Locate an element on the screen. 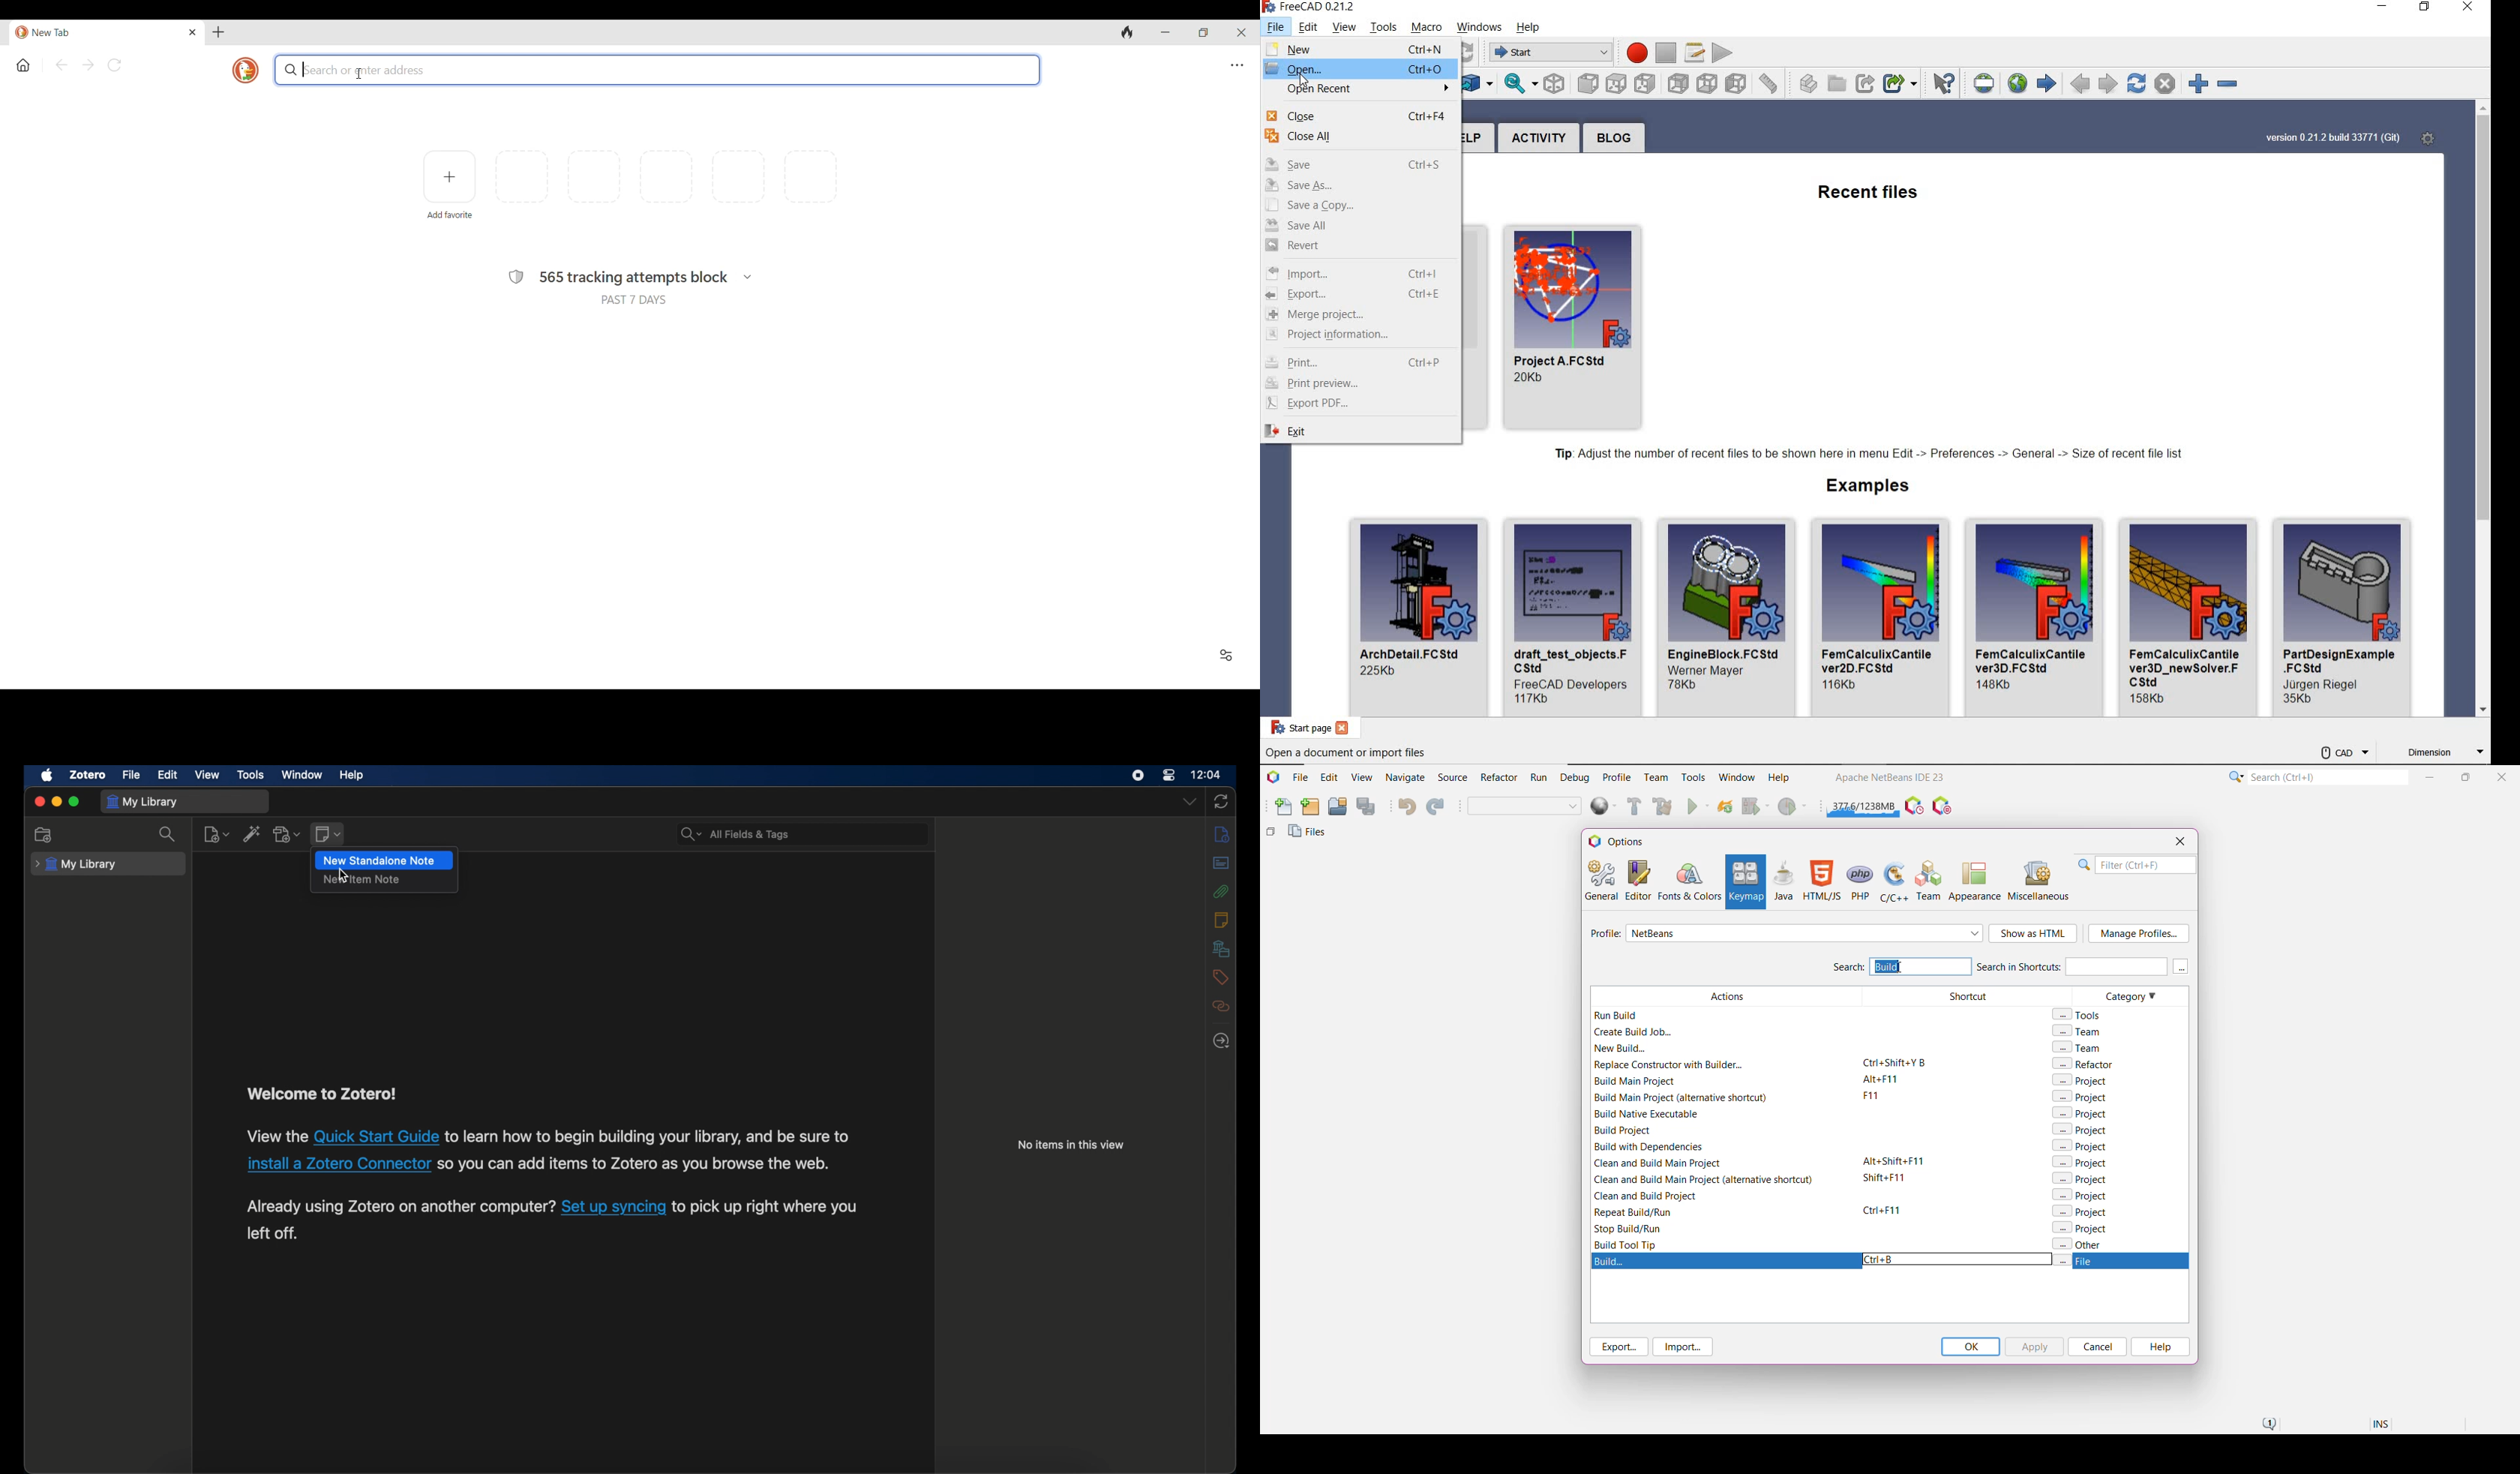 This screenshot has width=2520, height=1484. new item note is located at coordinates (362, 880).